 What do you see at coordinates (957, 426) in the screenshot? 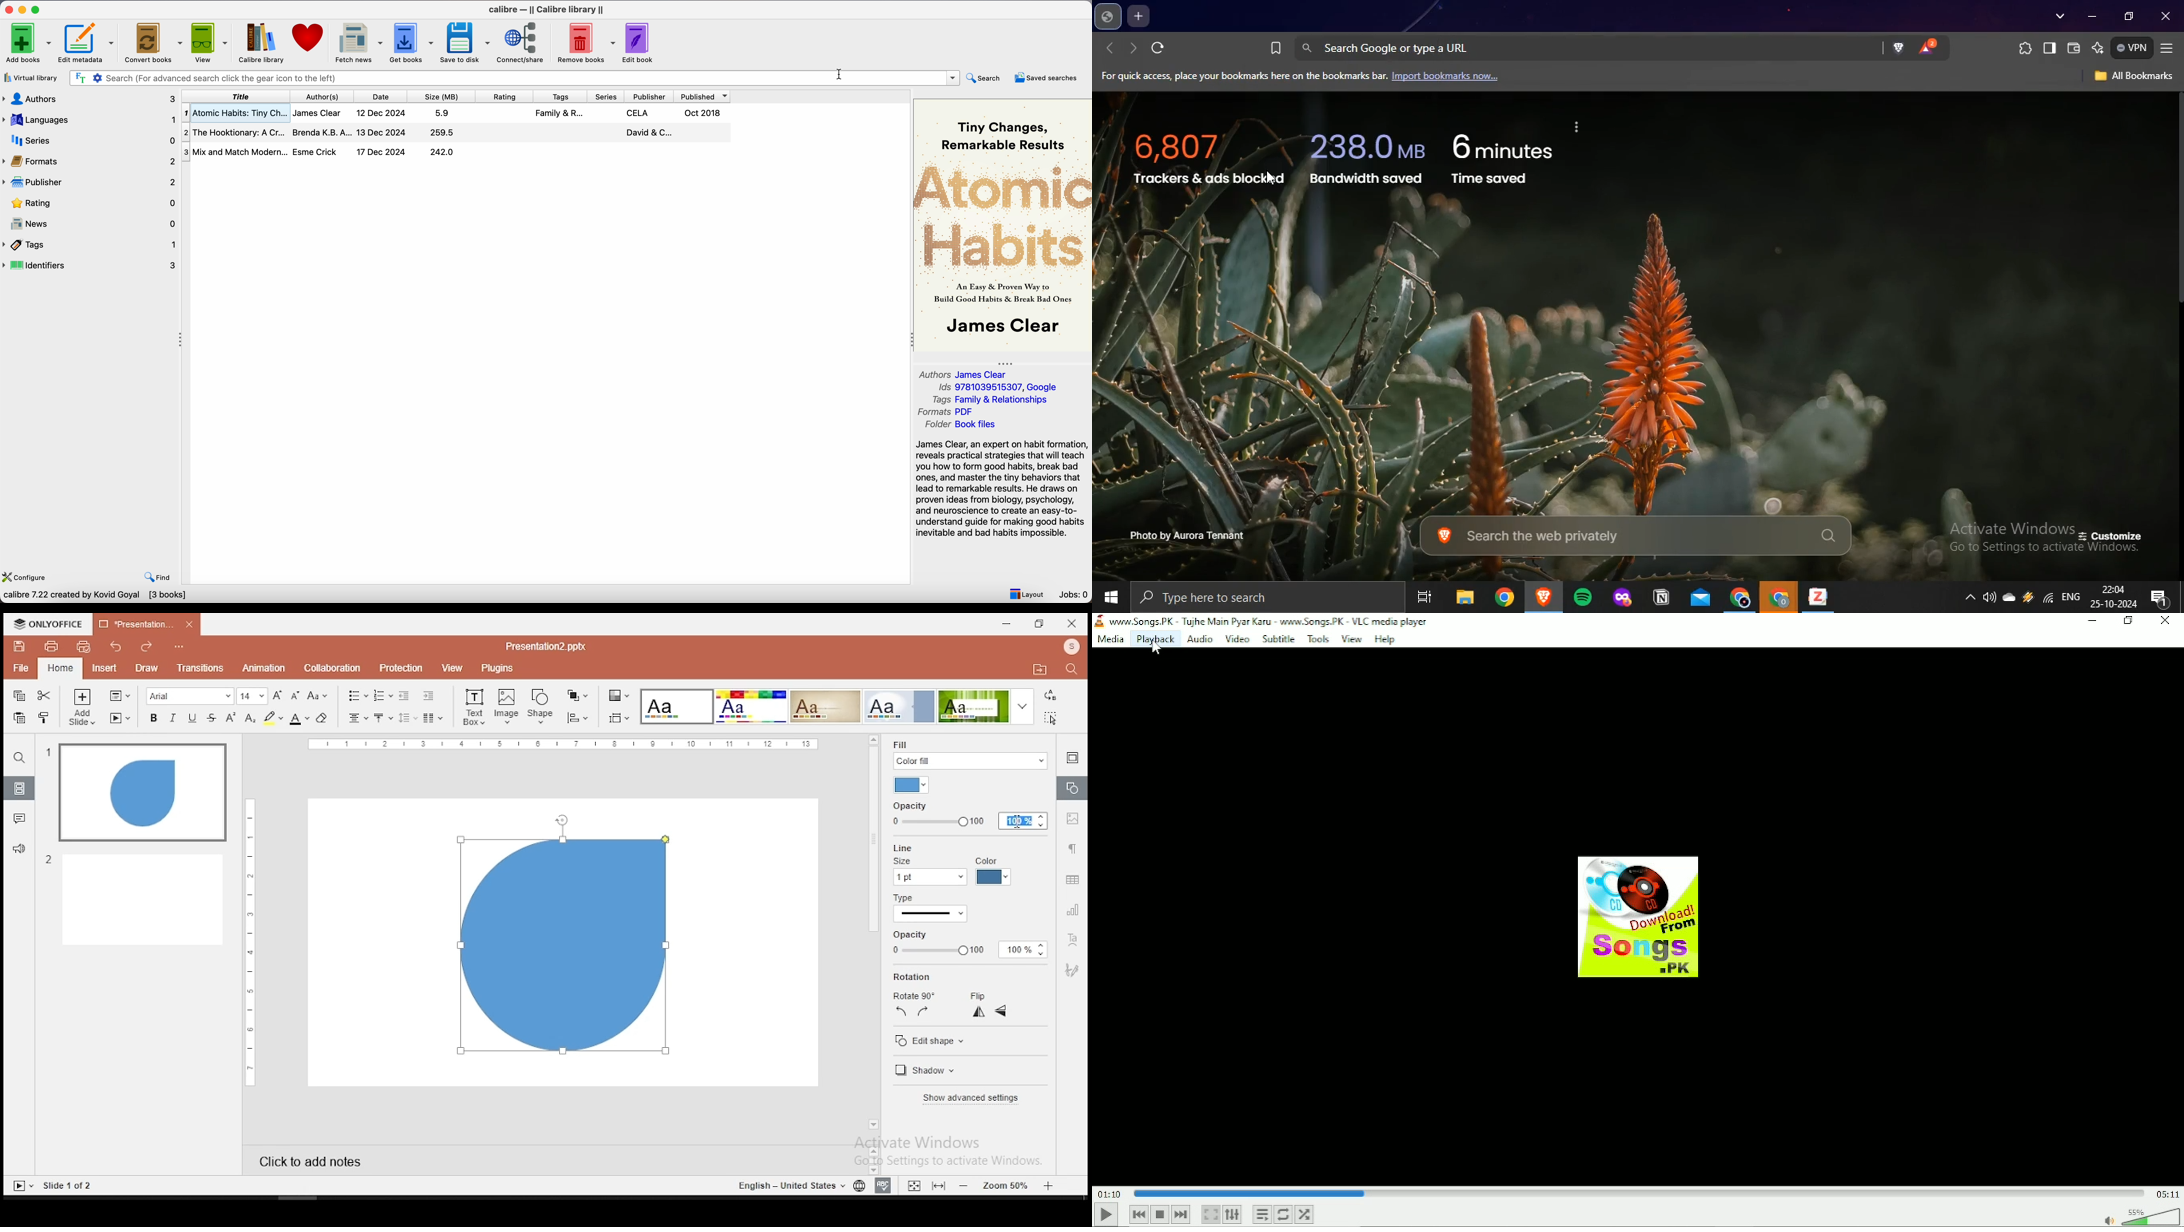
I see `Folder Book files` at bounding box center [957, 426].